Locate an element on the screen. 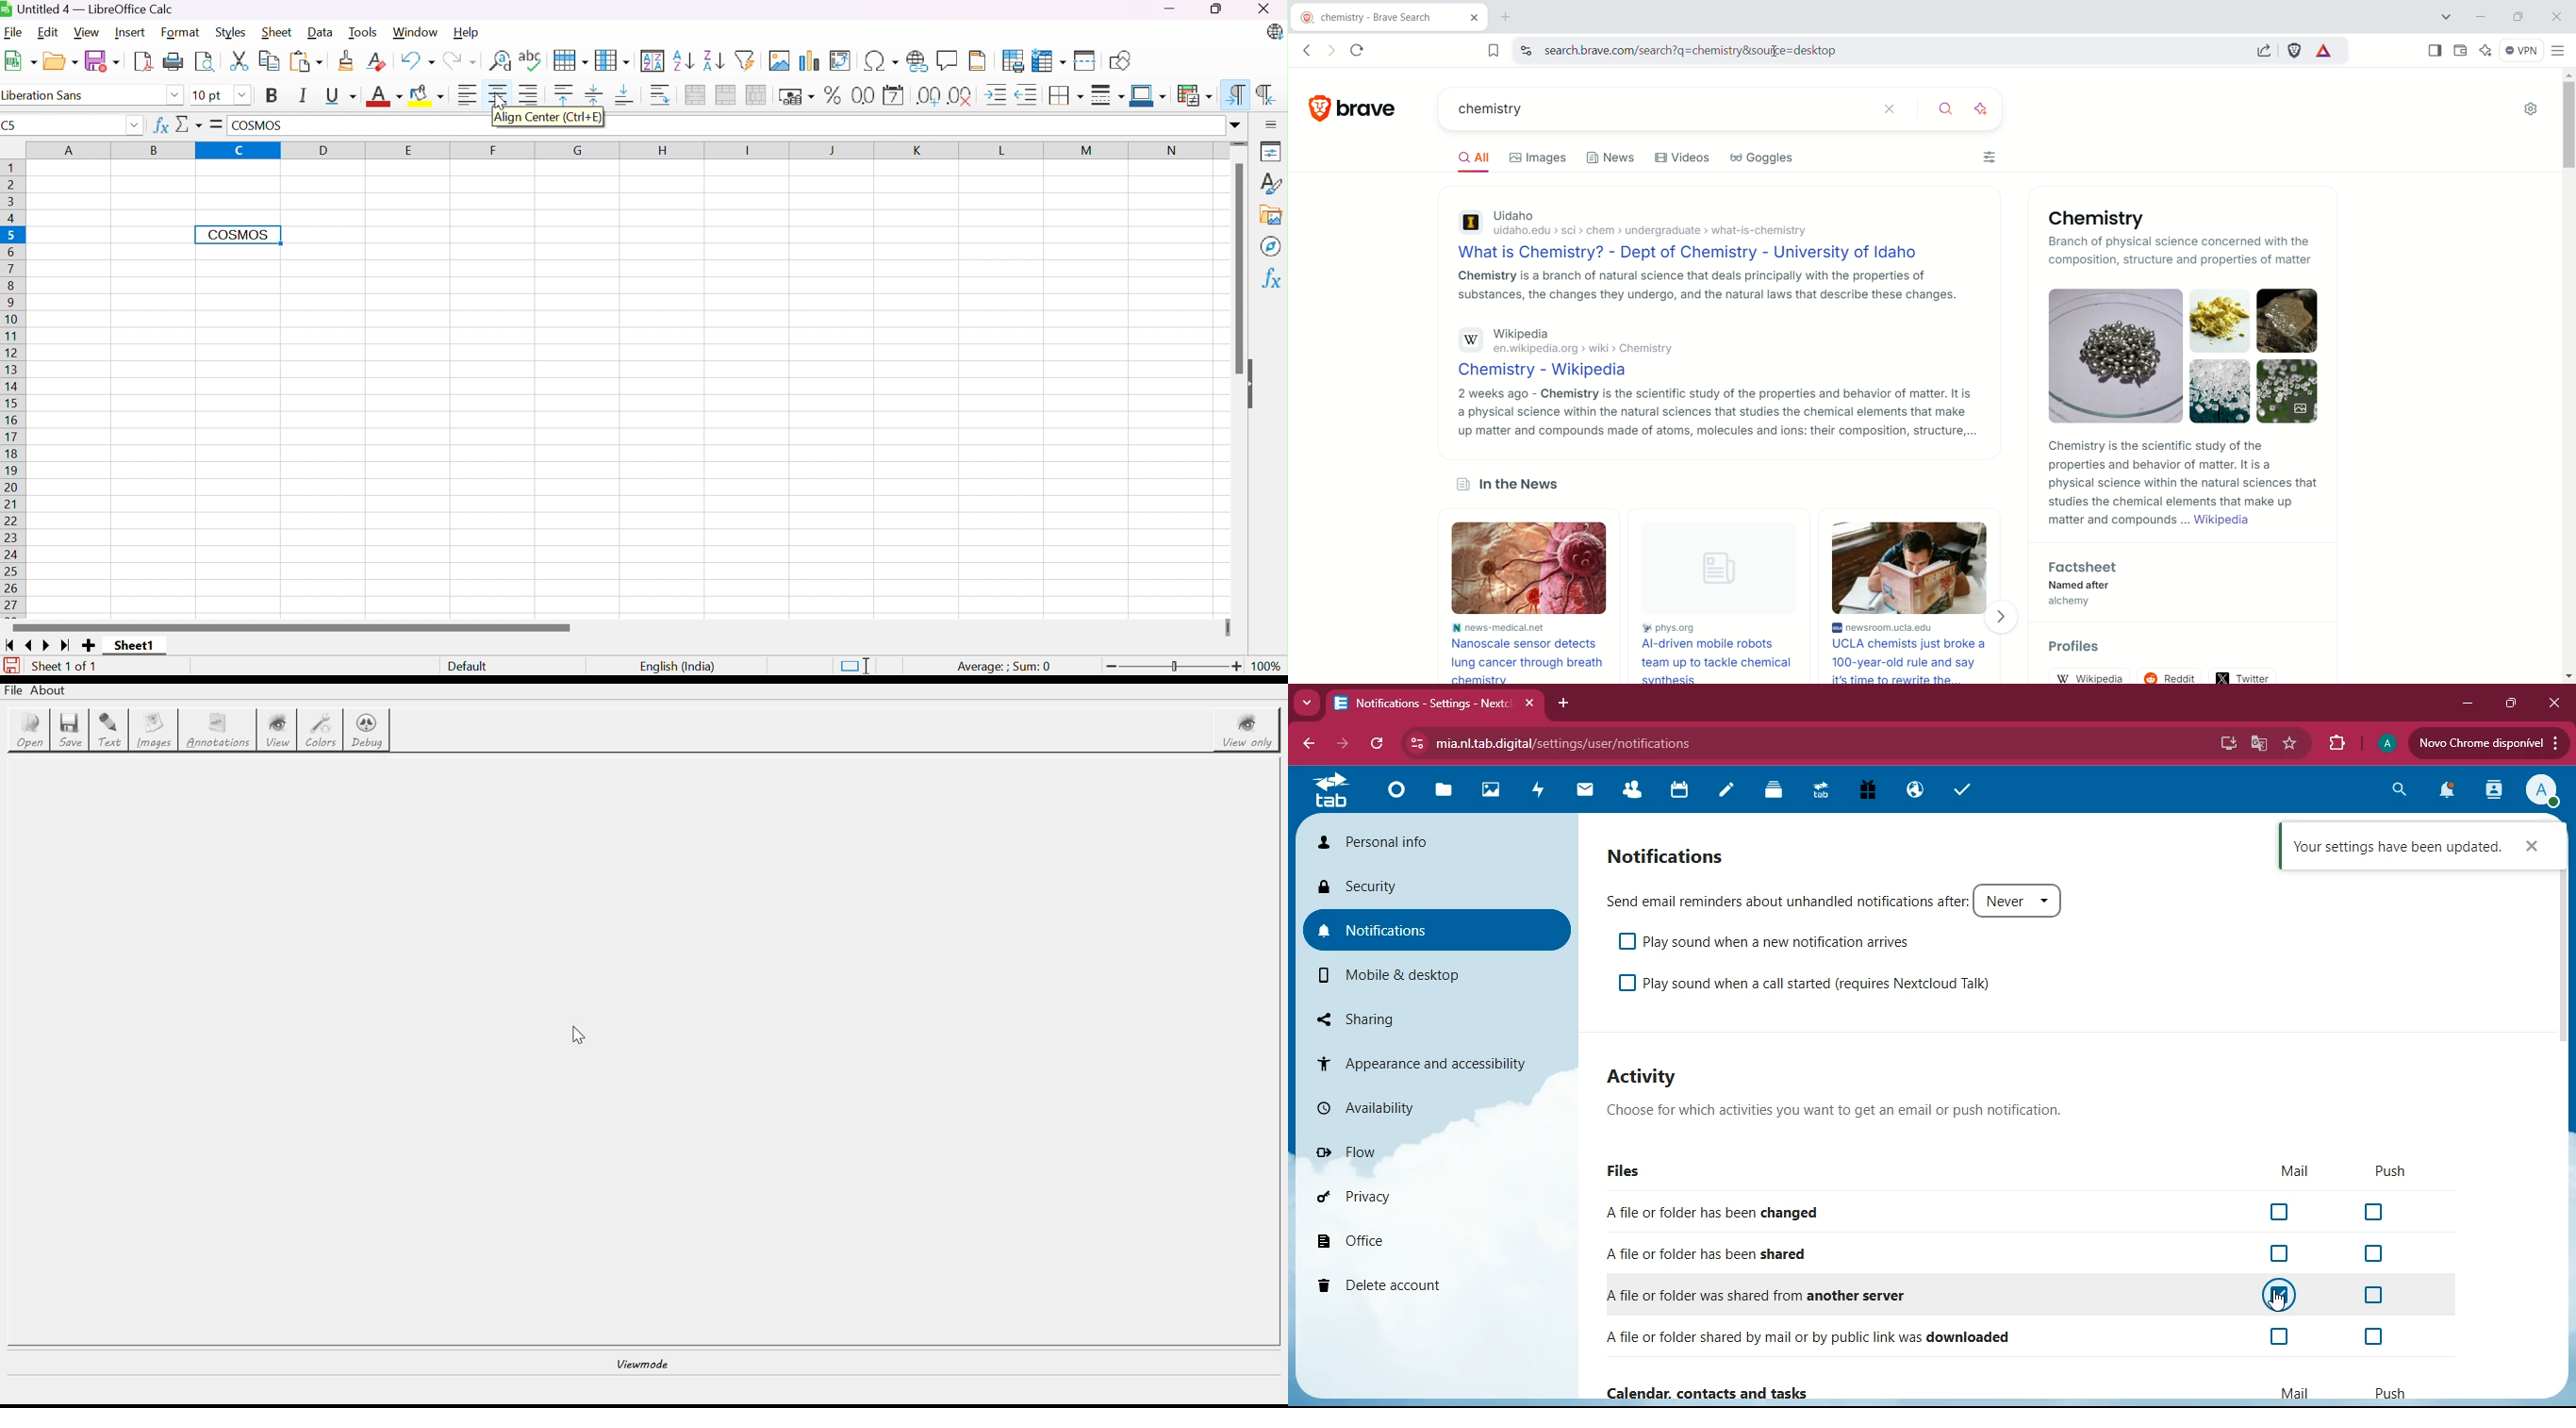  Insert Comment is located at coordinates (946, 61).